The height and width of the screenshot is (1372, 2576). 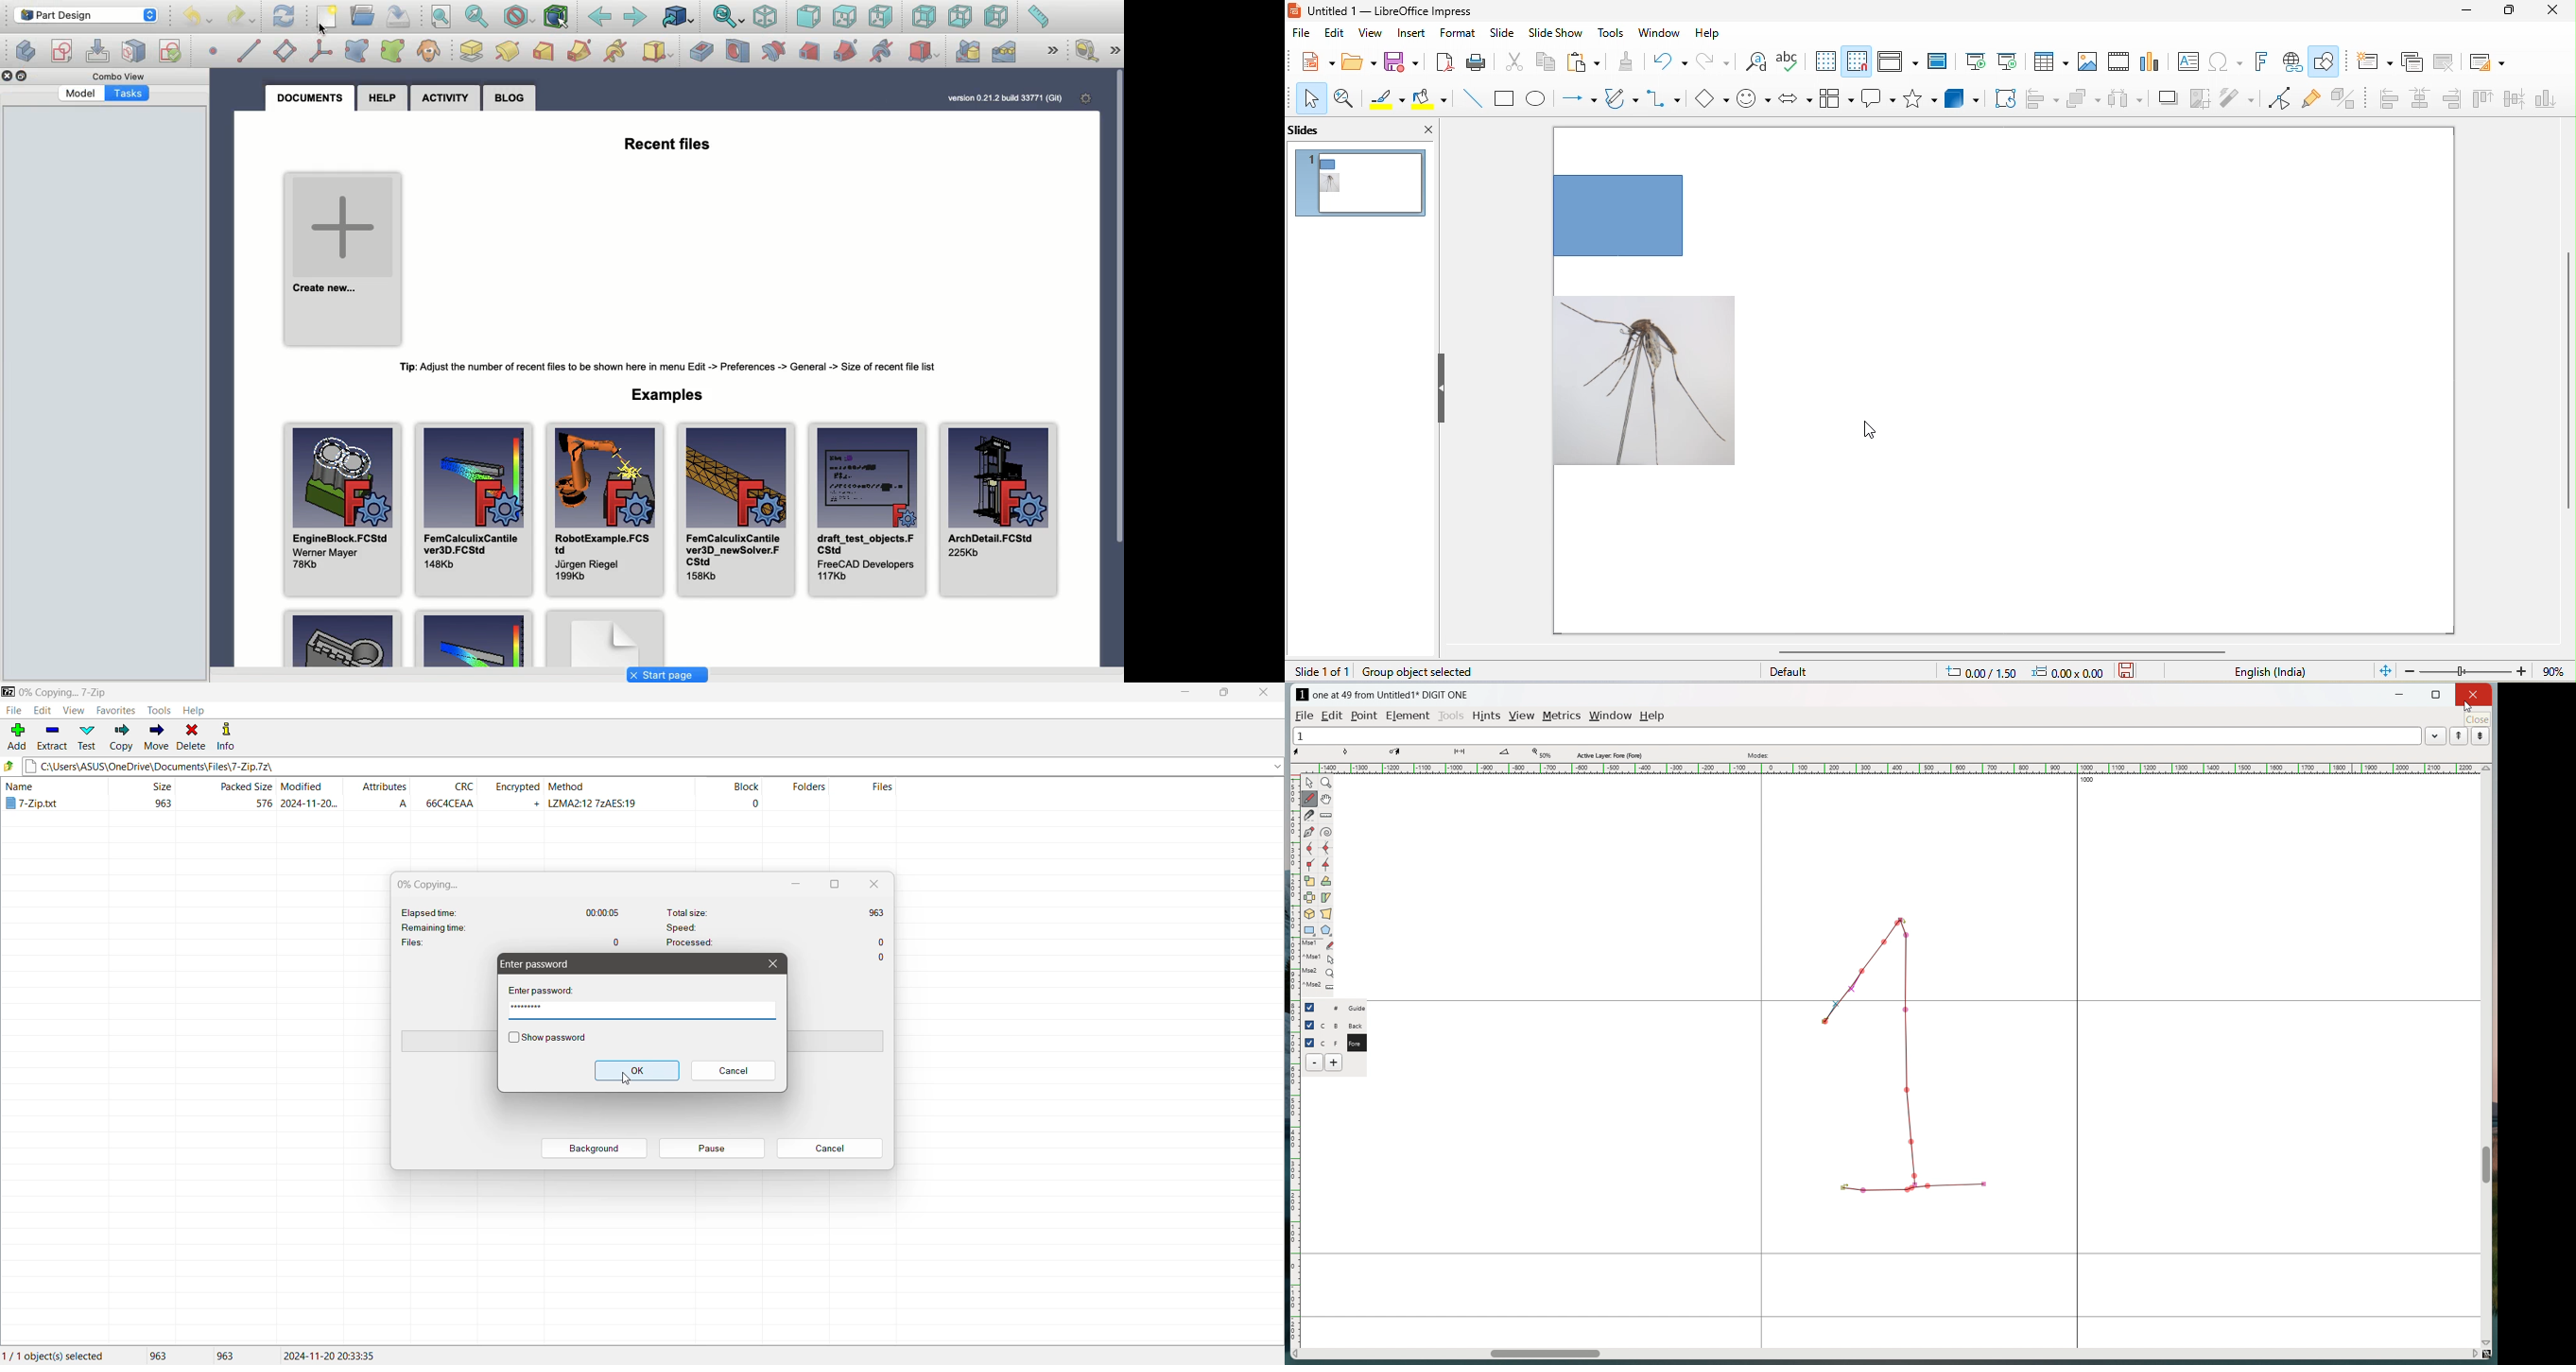 What do you see at coordinates (1302, 695) in the screenshot?
I see `logo` at bounding box center [1302, 695].